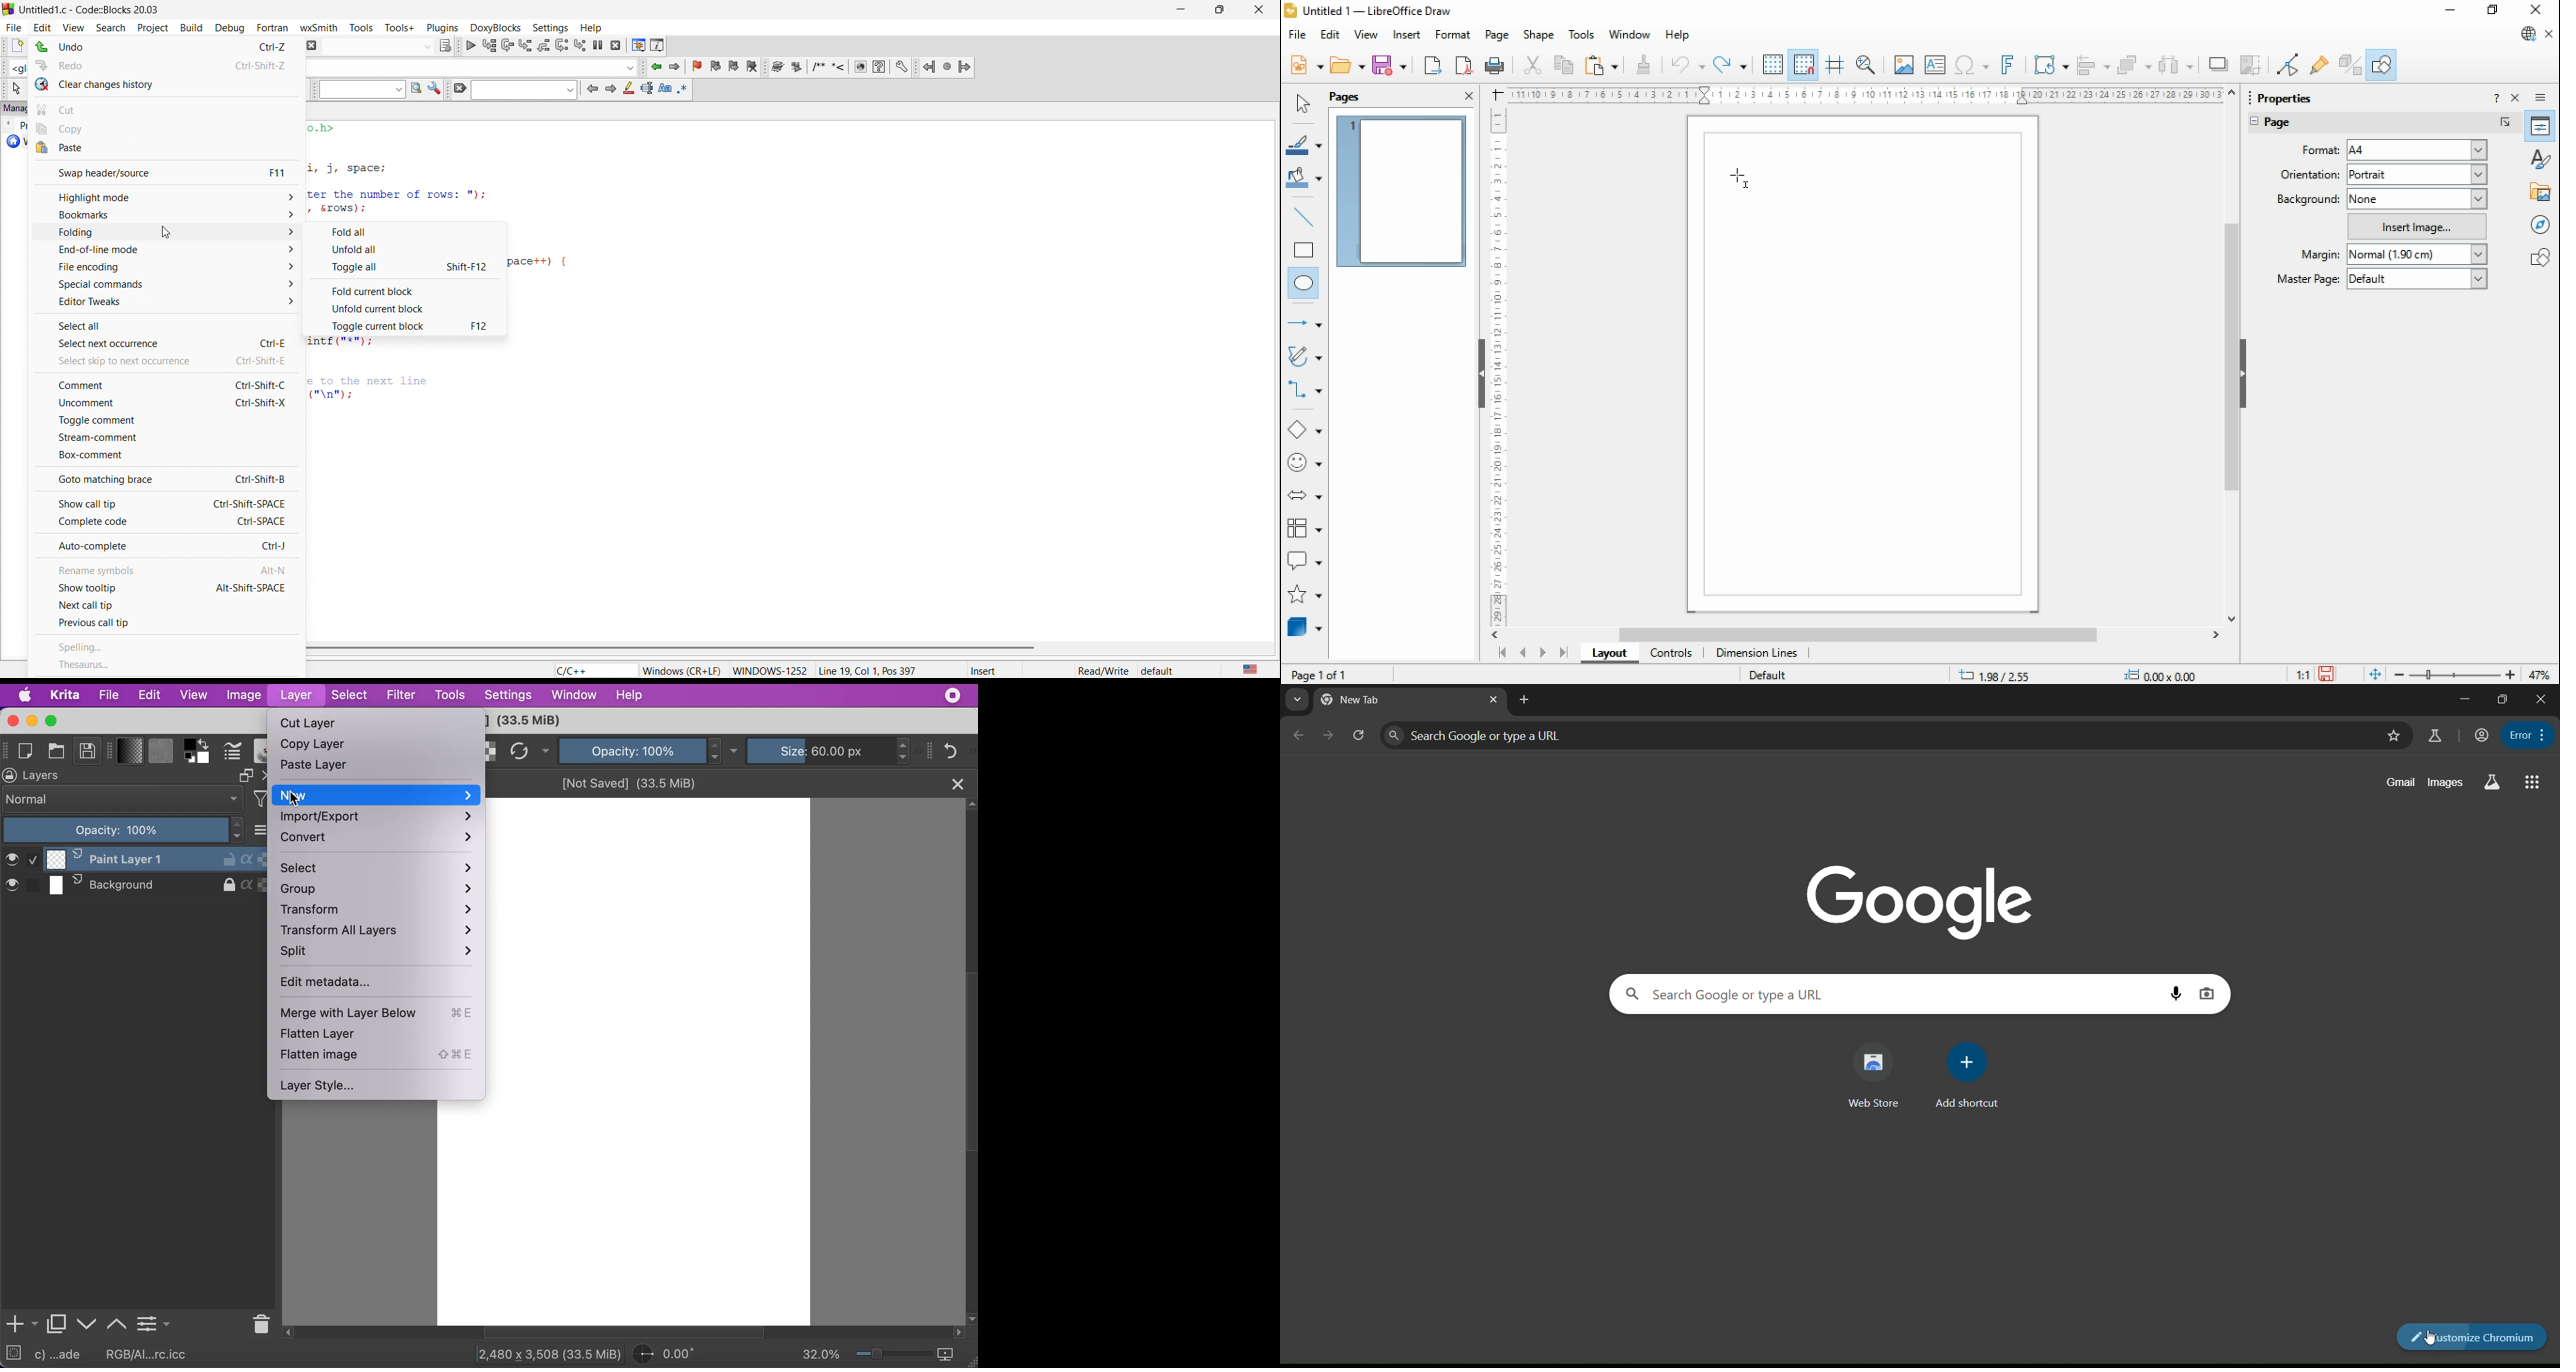  I want to click on jump forward, so click(678, 67).